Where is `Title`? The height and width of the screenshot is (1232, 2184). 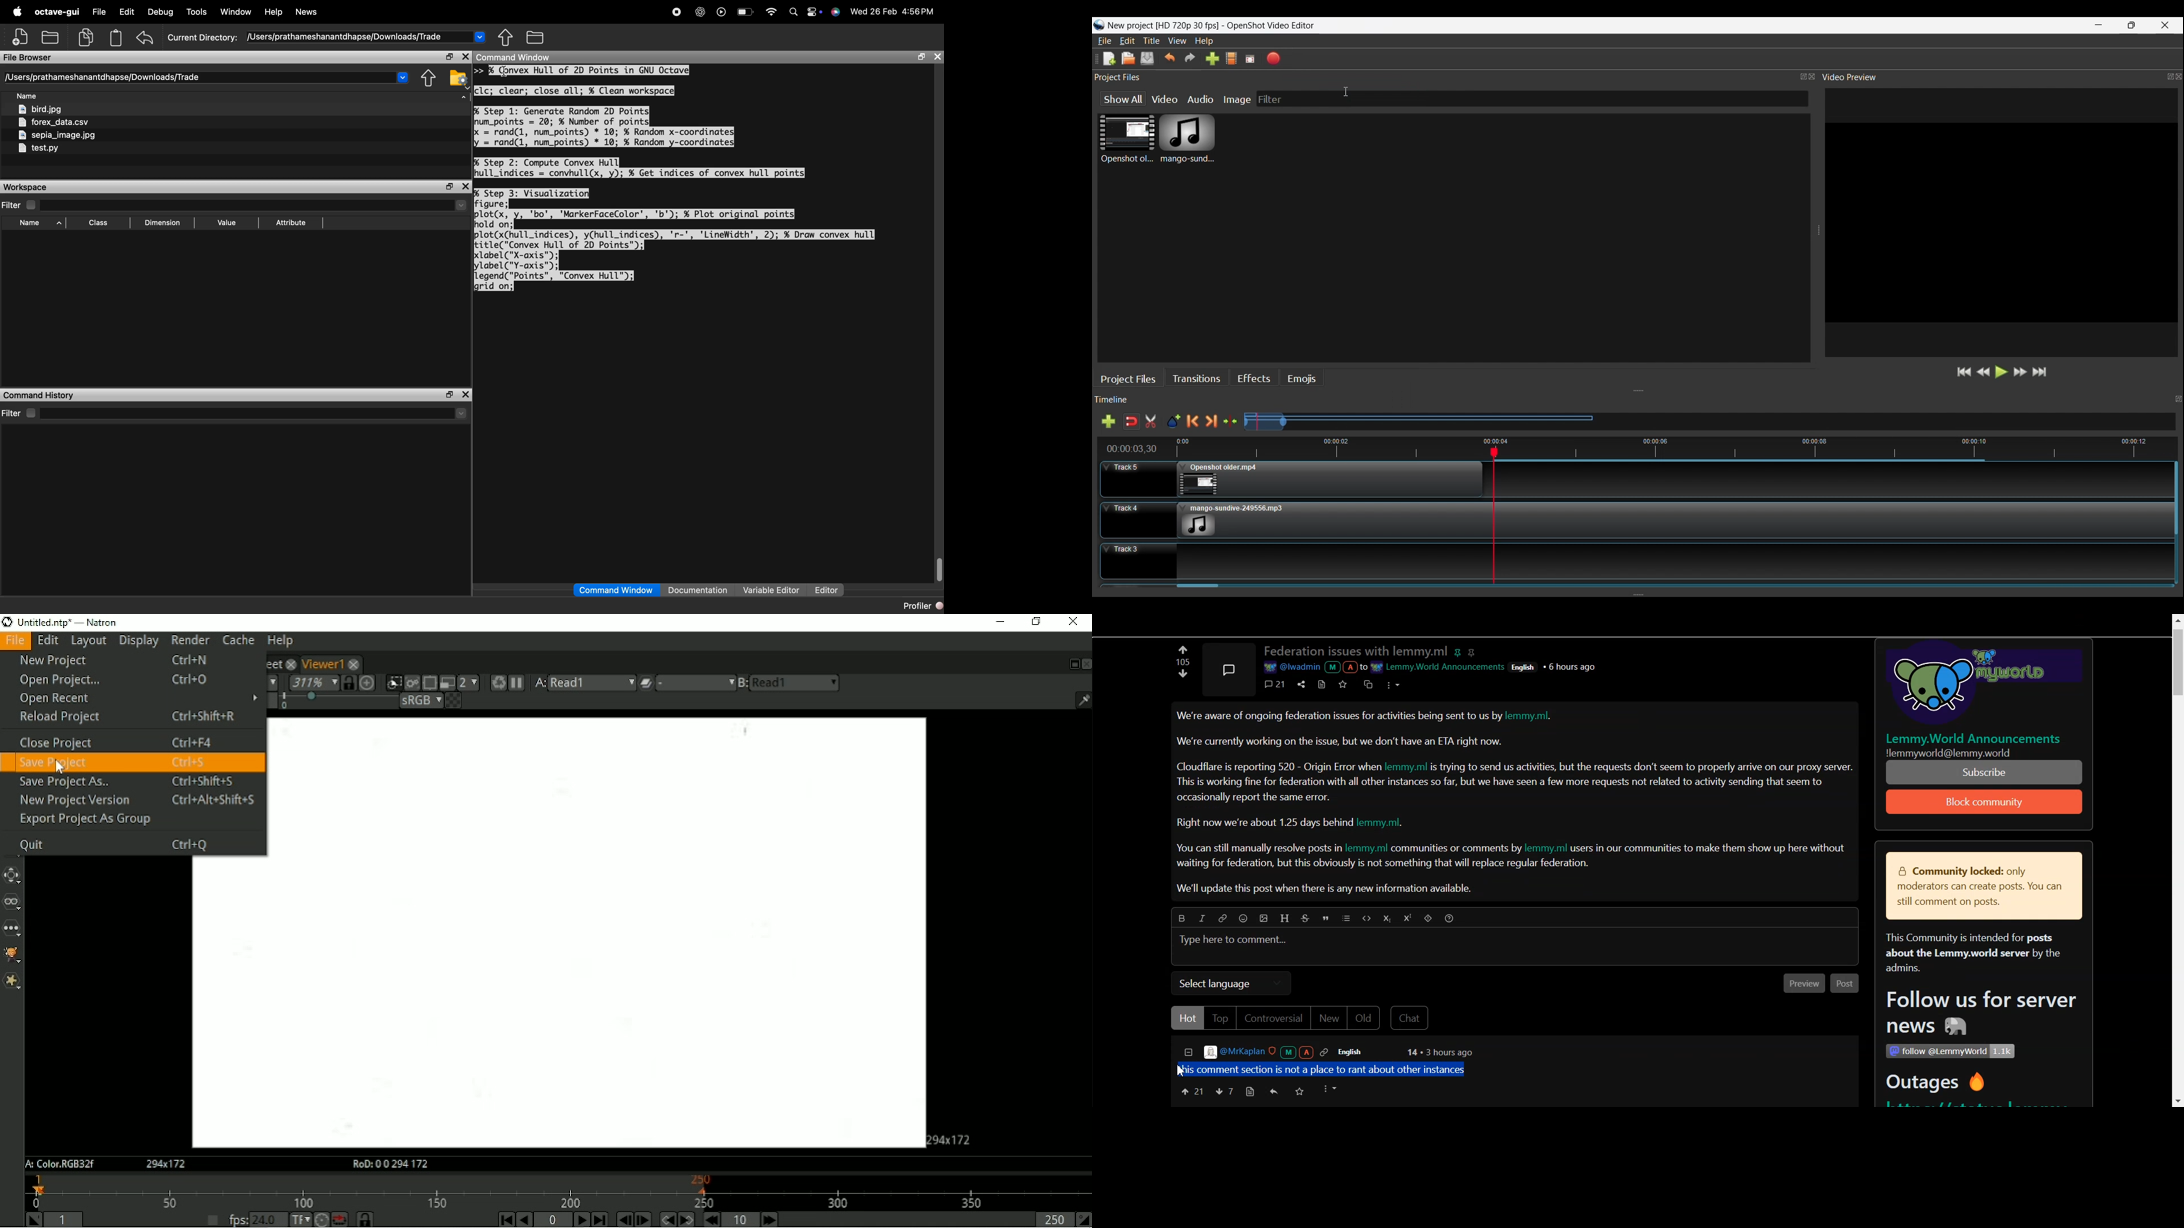
Title is located at coordinates (1152, 40).